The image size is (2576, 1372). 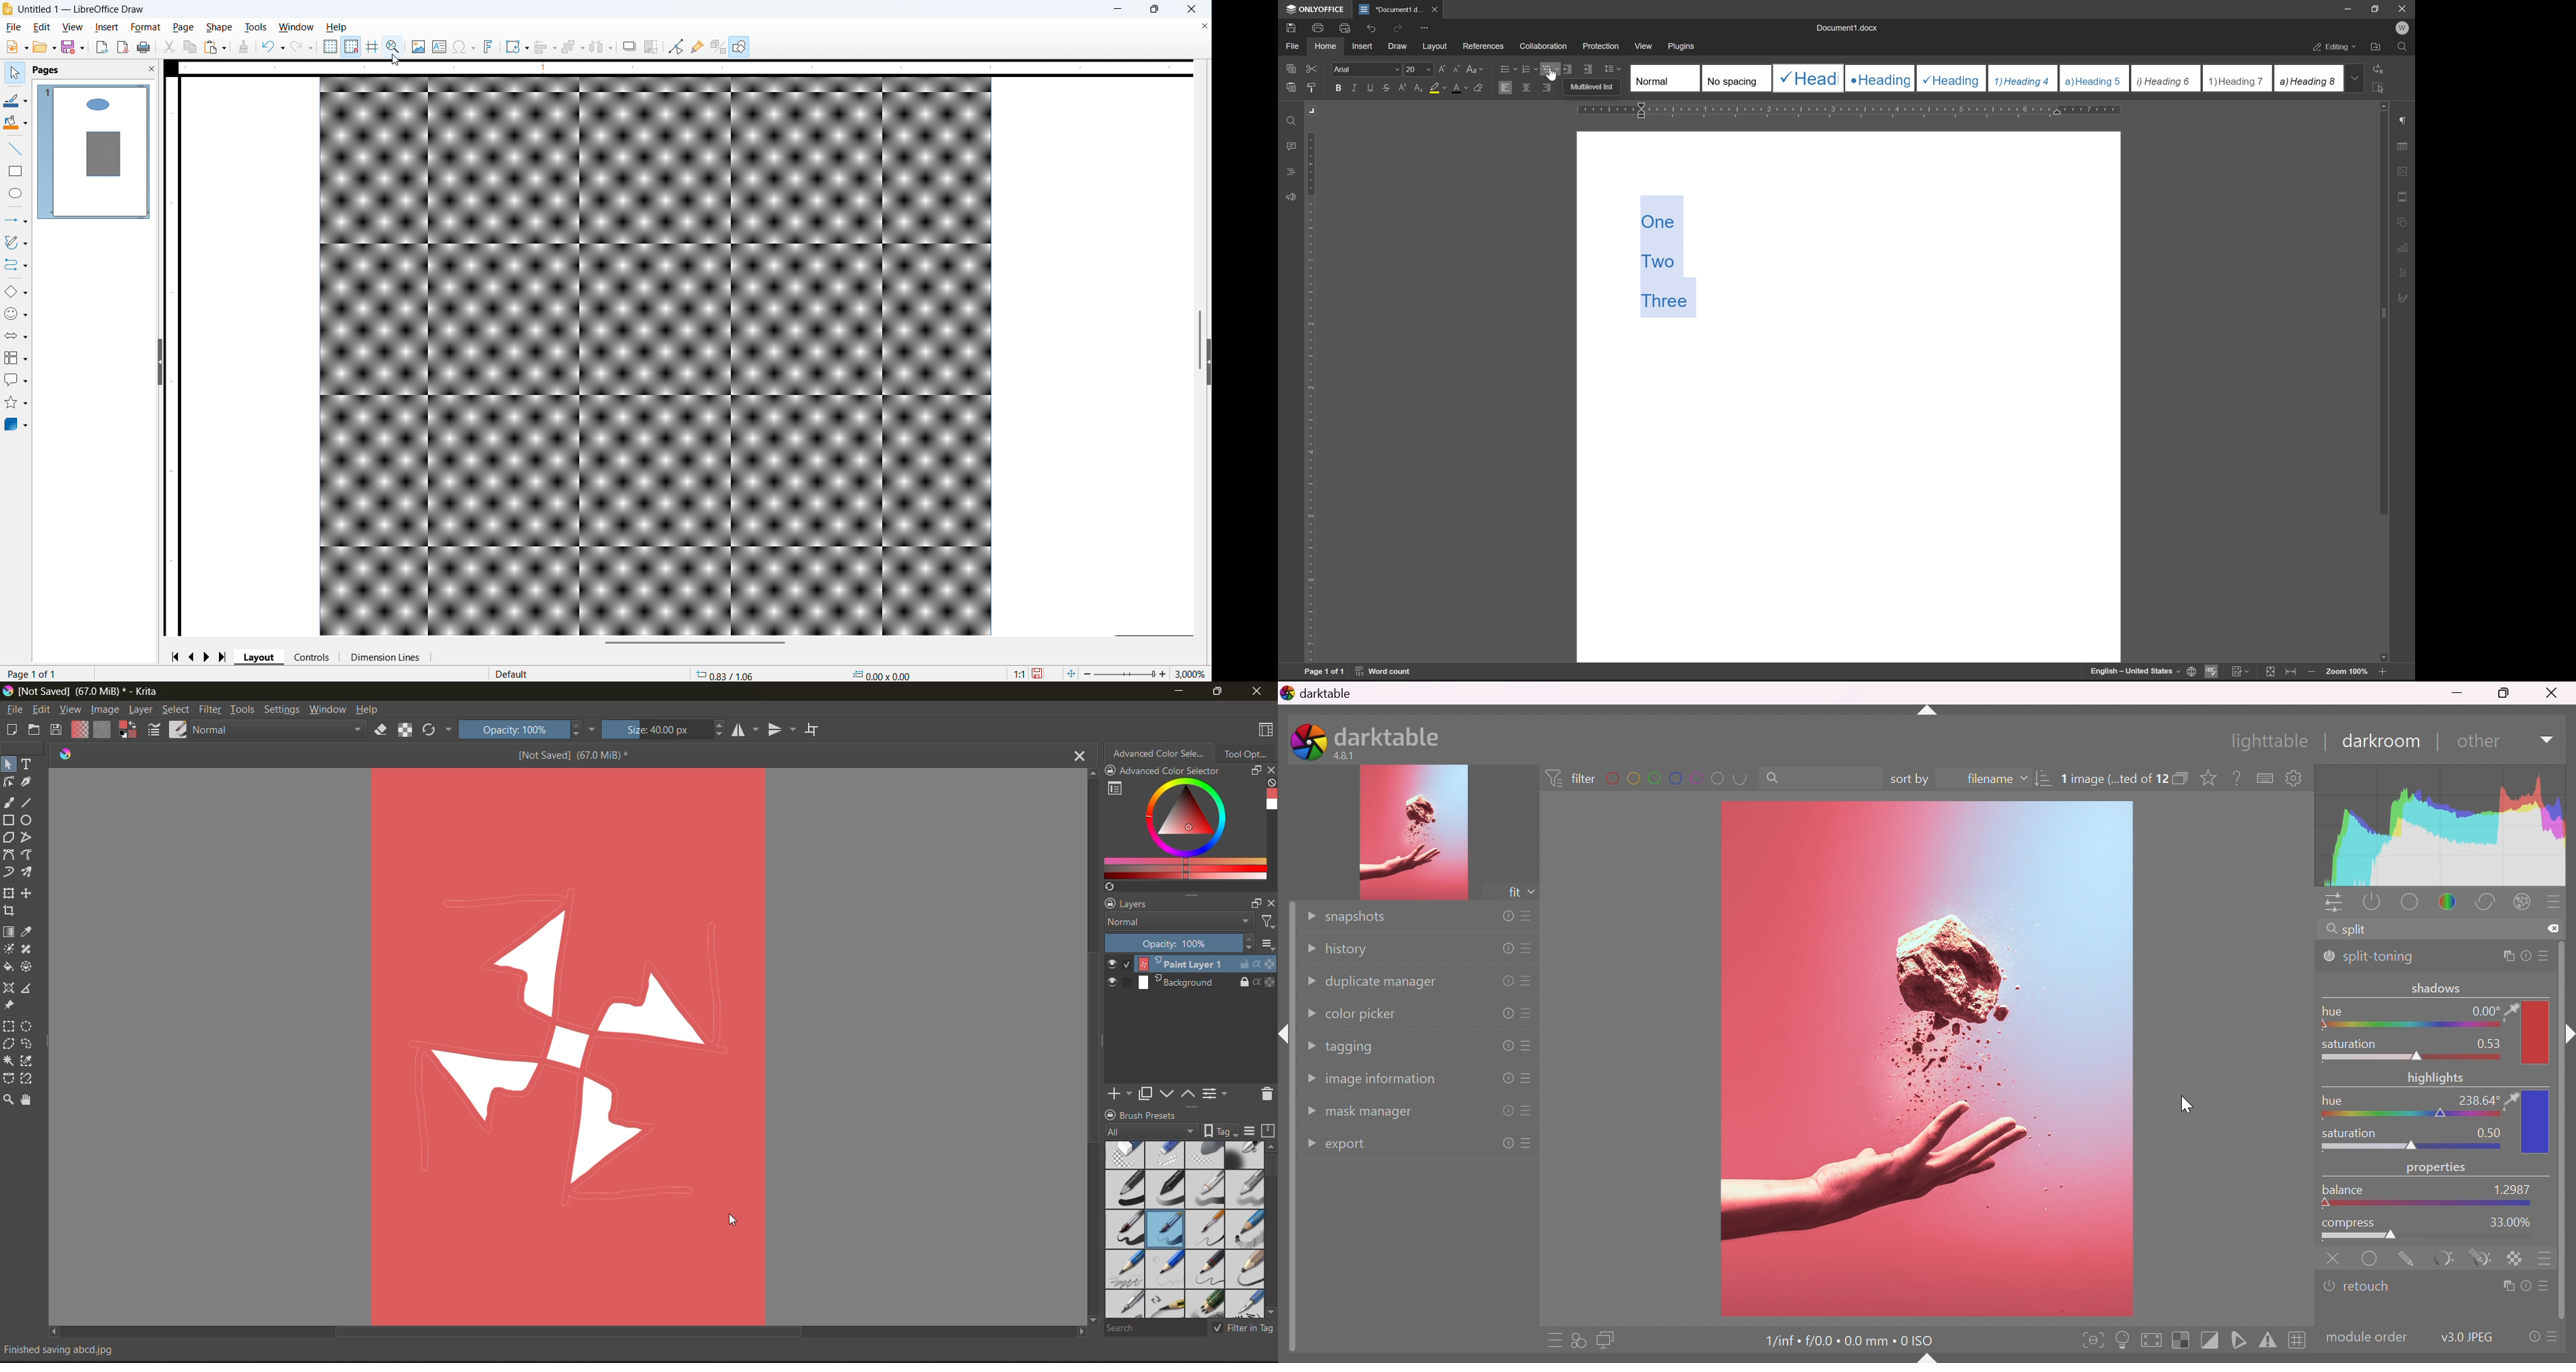 What do you see at coordinates (302, 47) in the screenshot?
I see `Redo ` at bounding box center [302, 47].